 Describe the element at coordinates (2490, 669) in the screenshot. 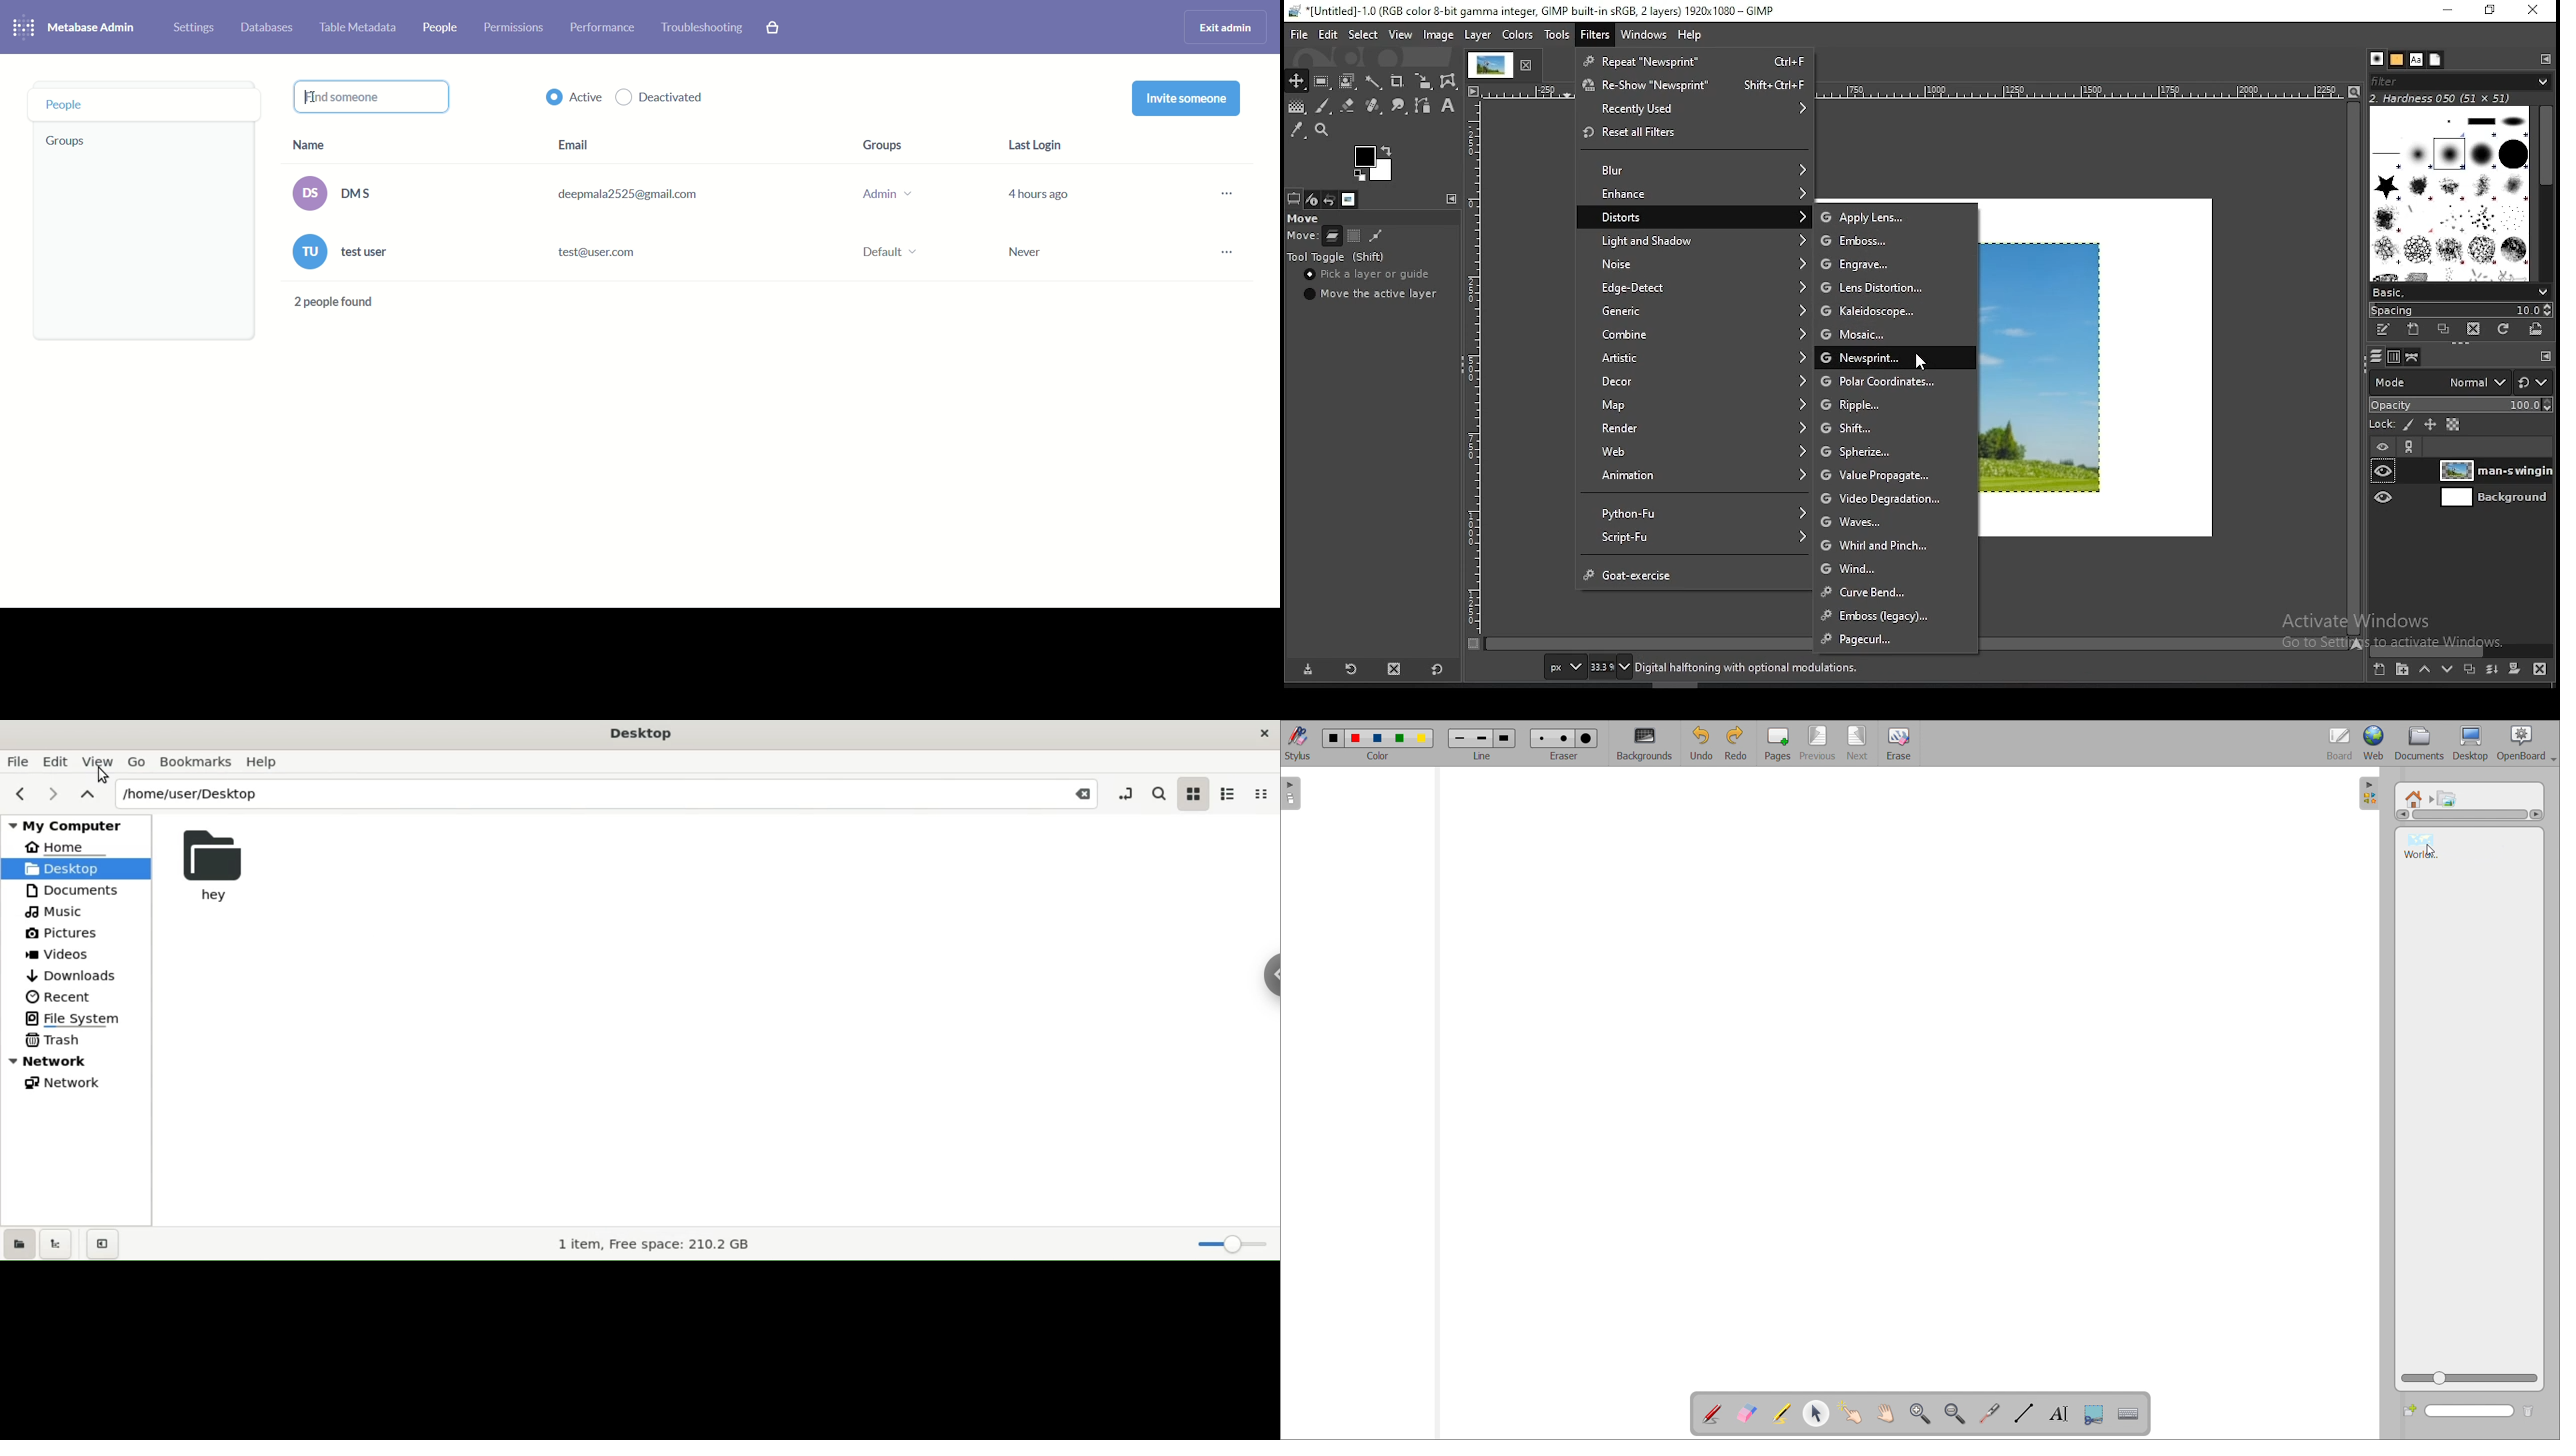

I see `merge layers` at that location.